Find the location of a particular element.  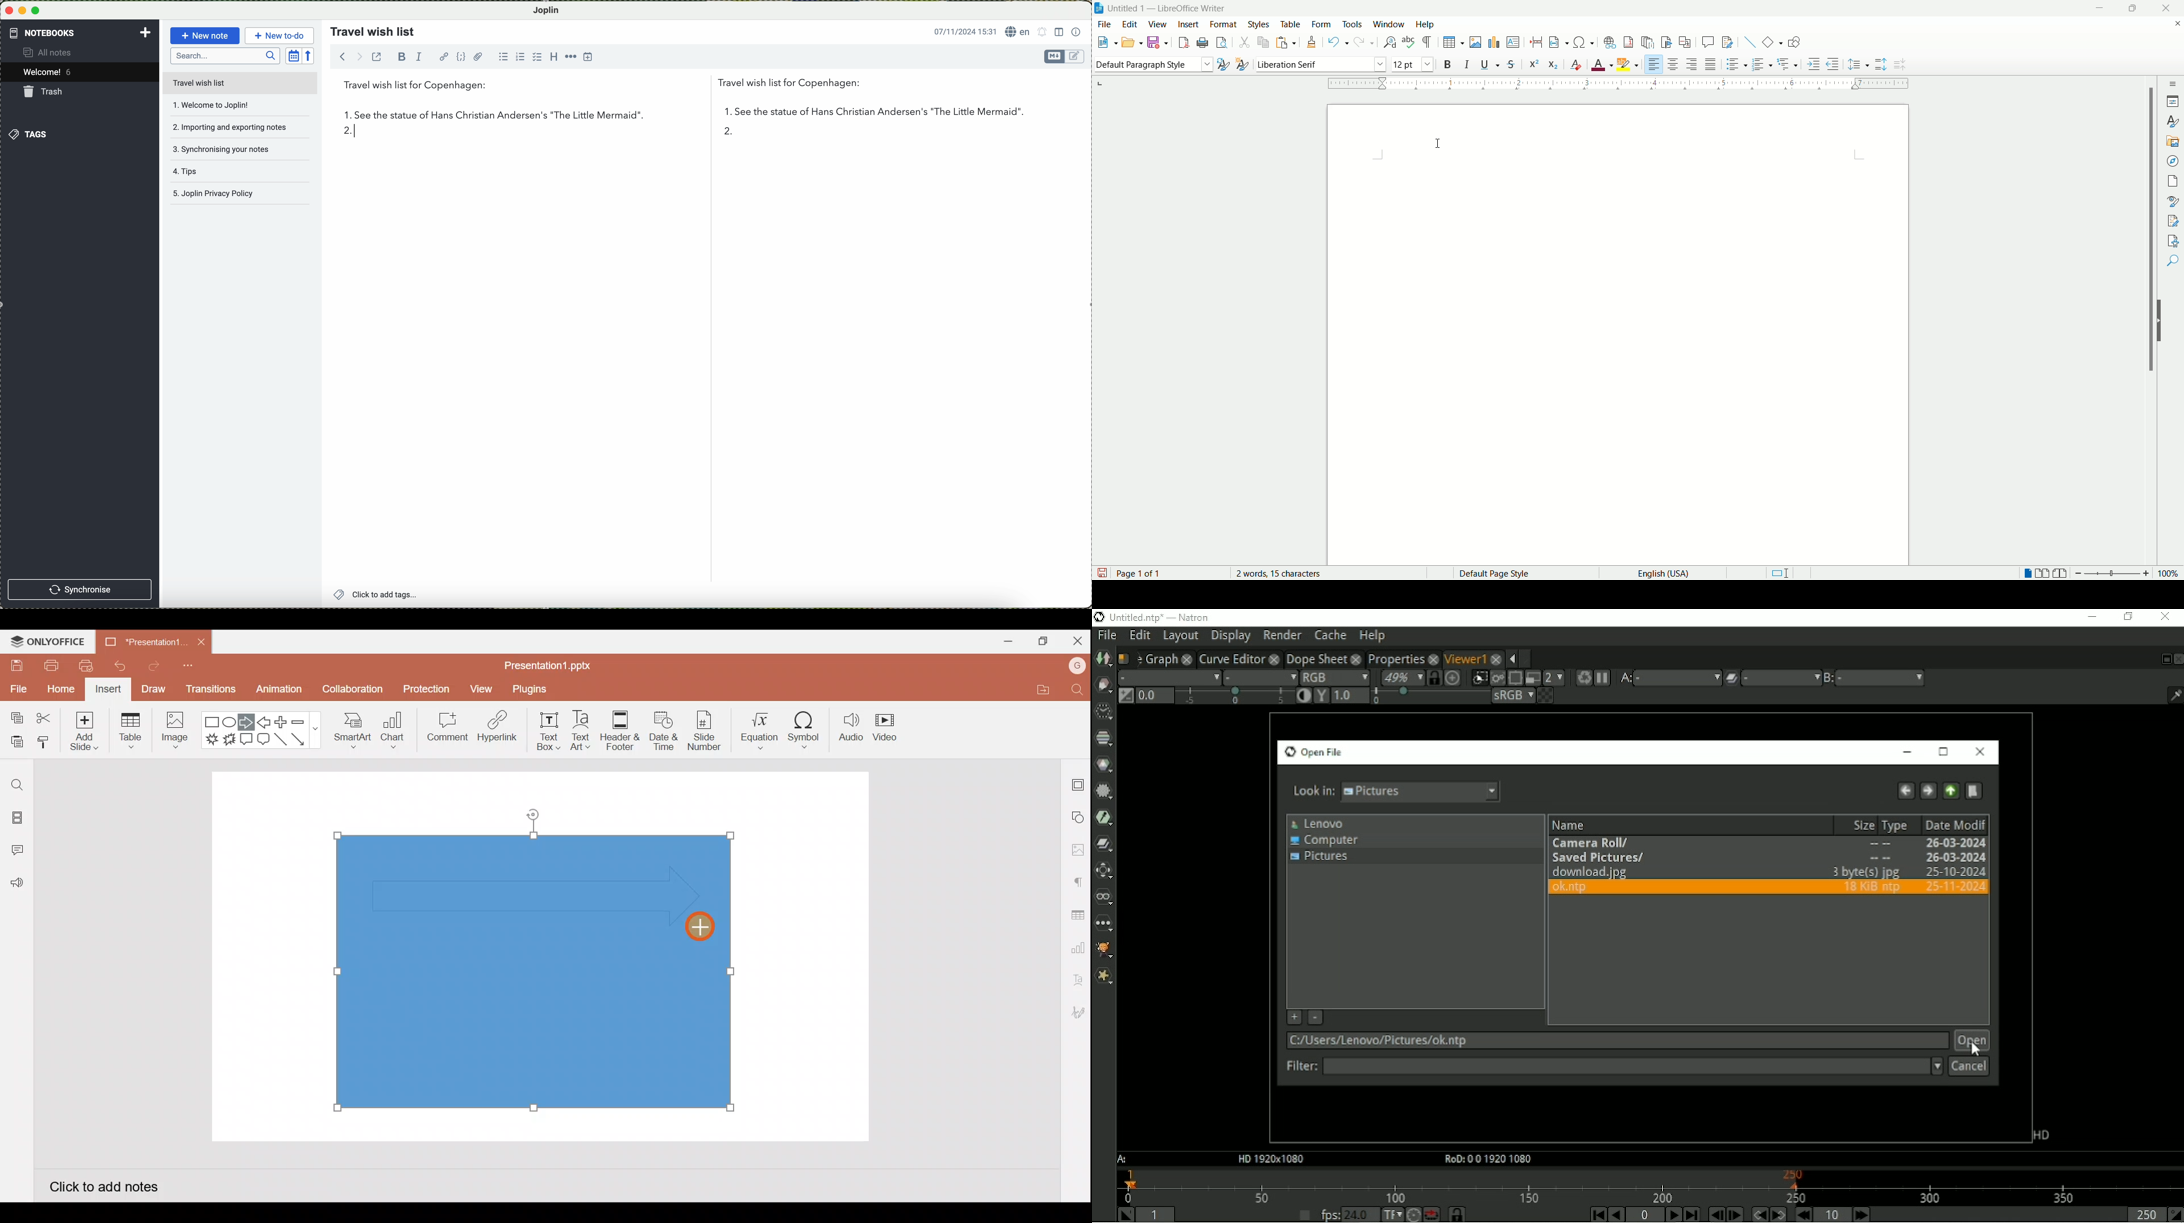

SmartArt is located at coordinates (352, 728).